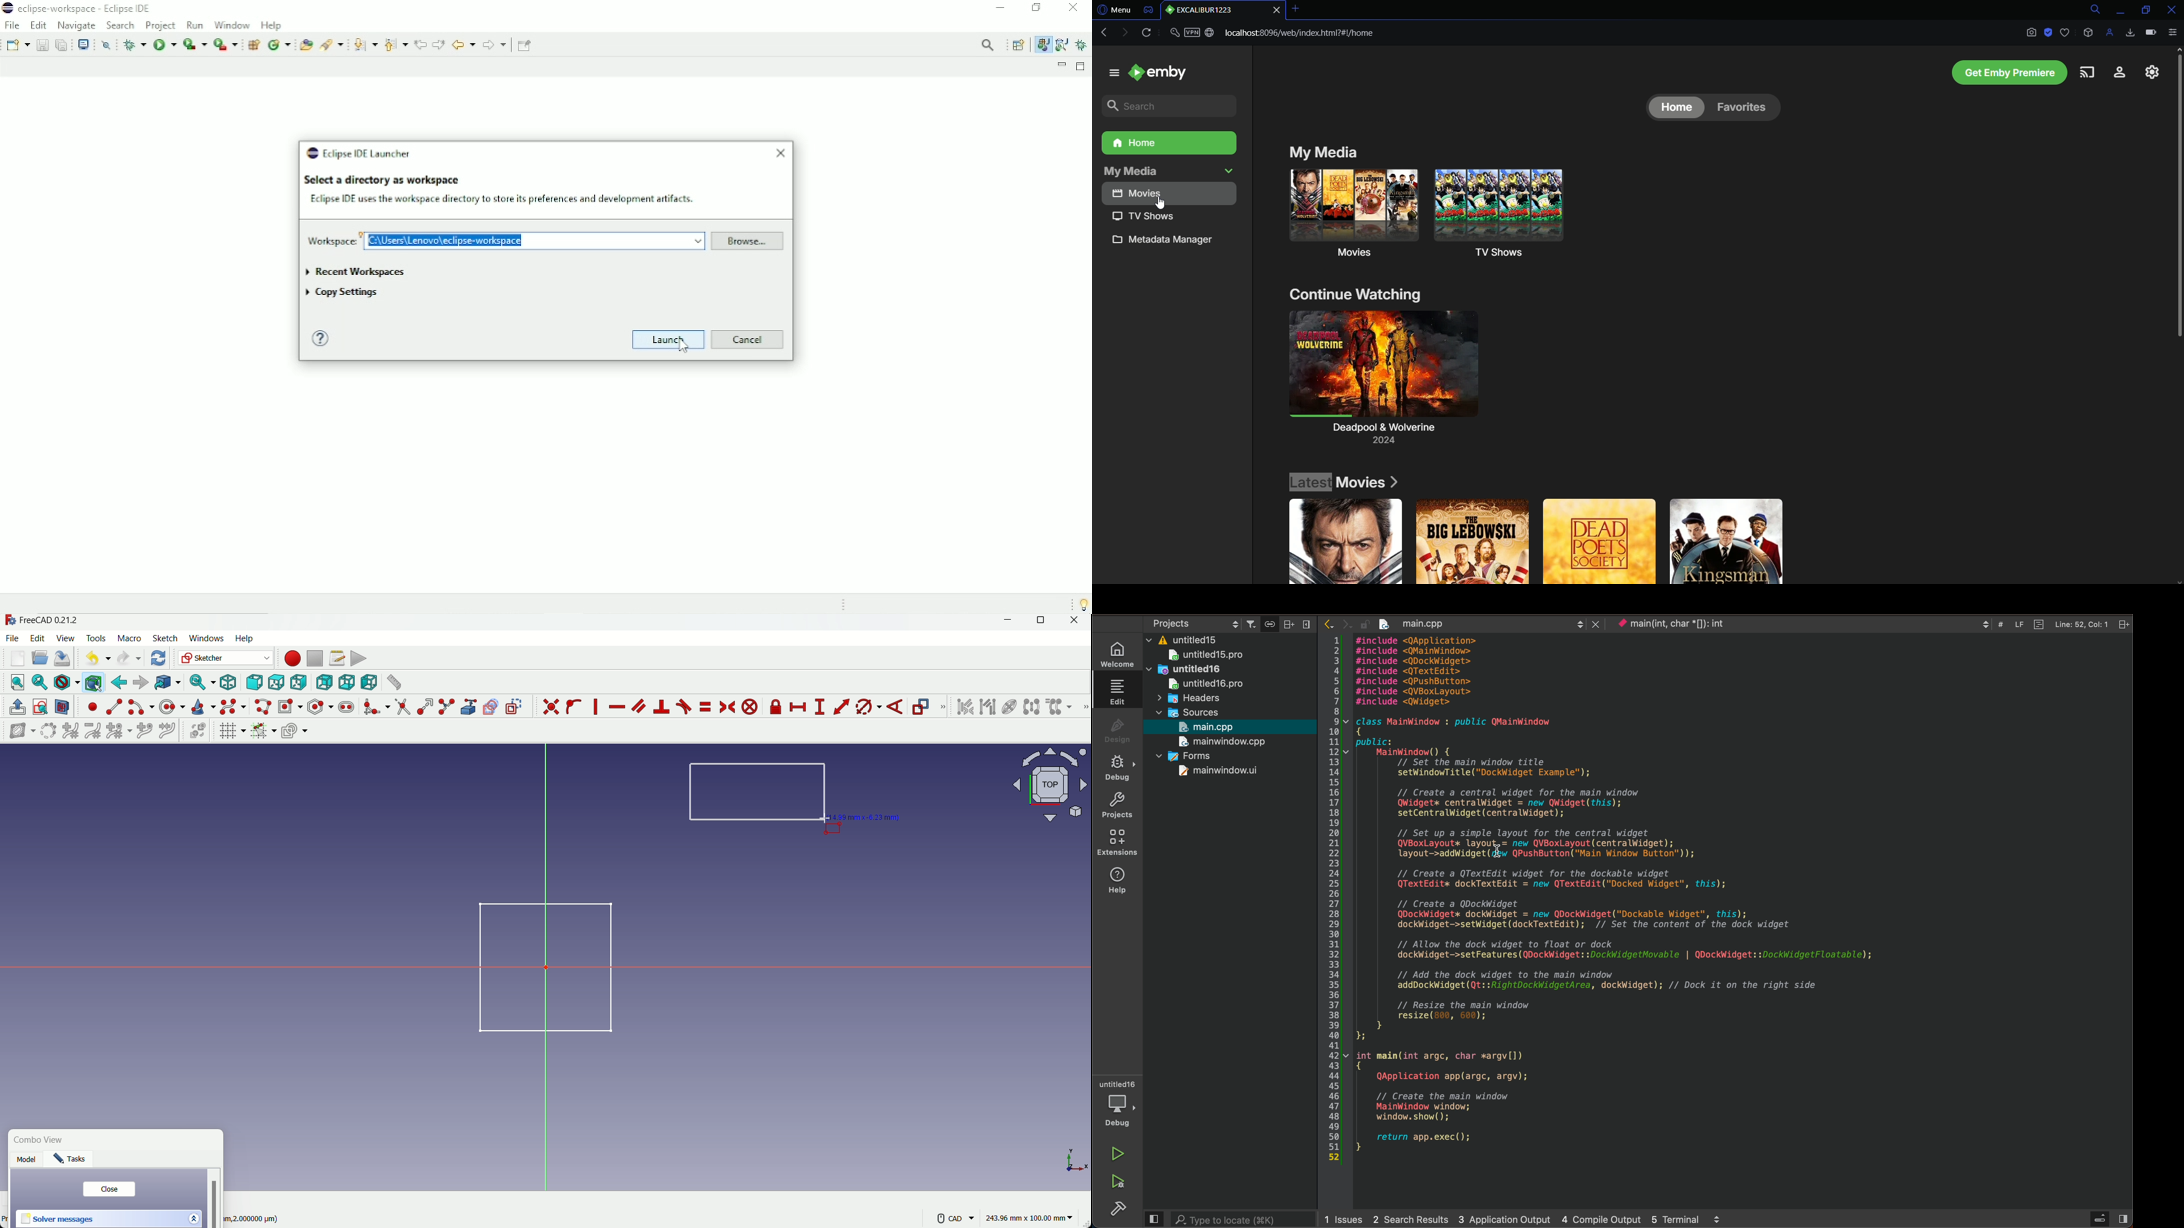  Describe the element at coordinates (38, 659) in the screenshot. I see `open file` at that location.